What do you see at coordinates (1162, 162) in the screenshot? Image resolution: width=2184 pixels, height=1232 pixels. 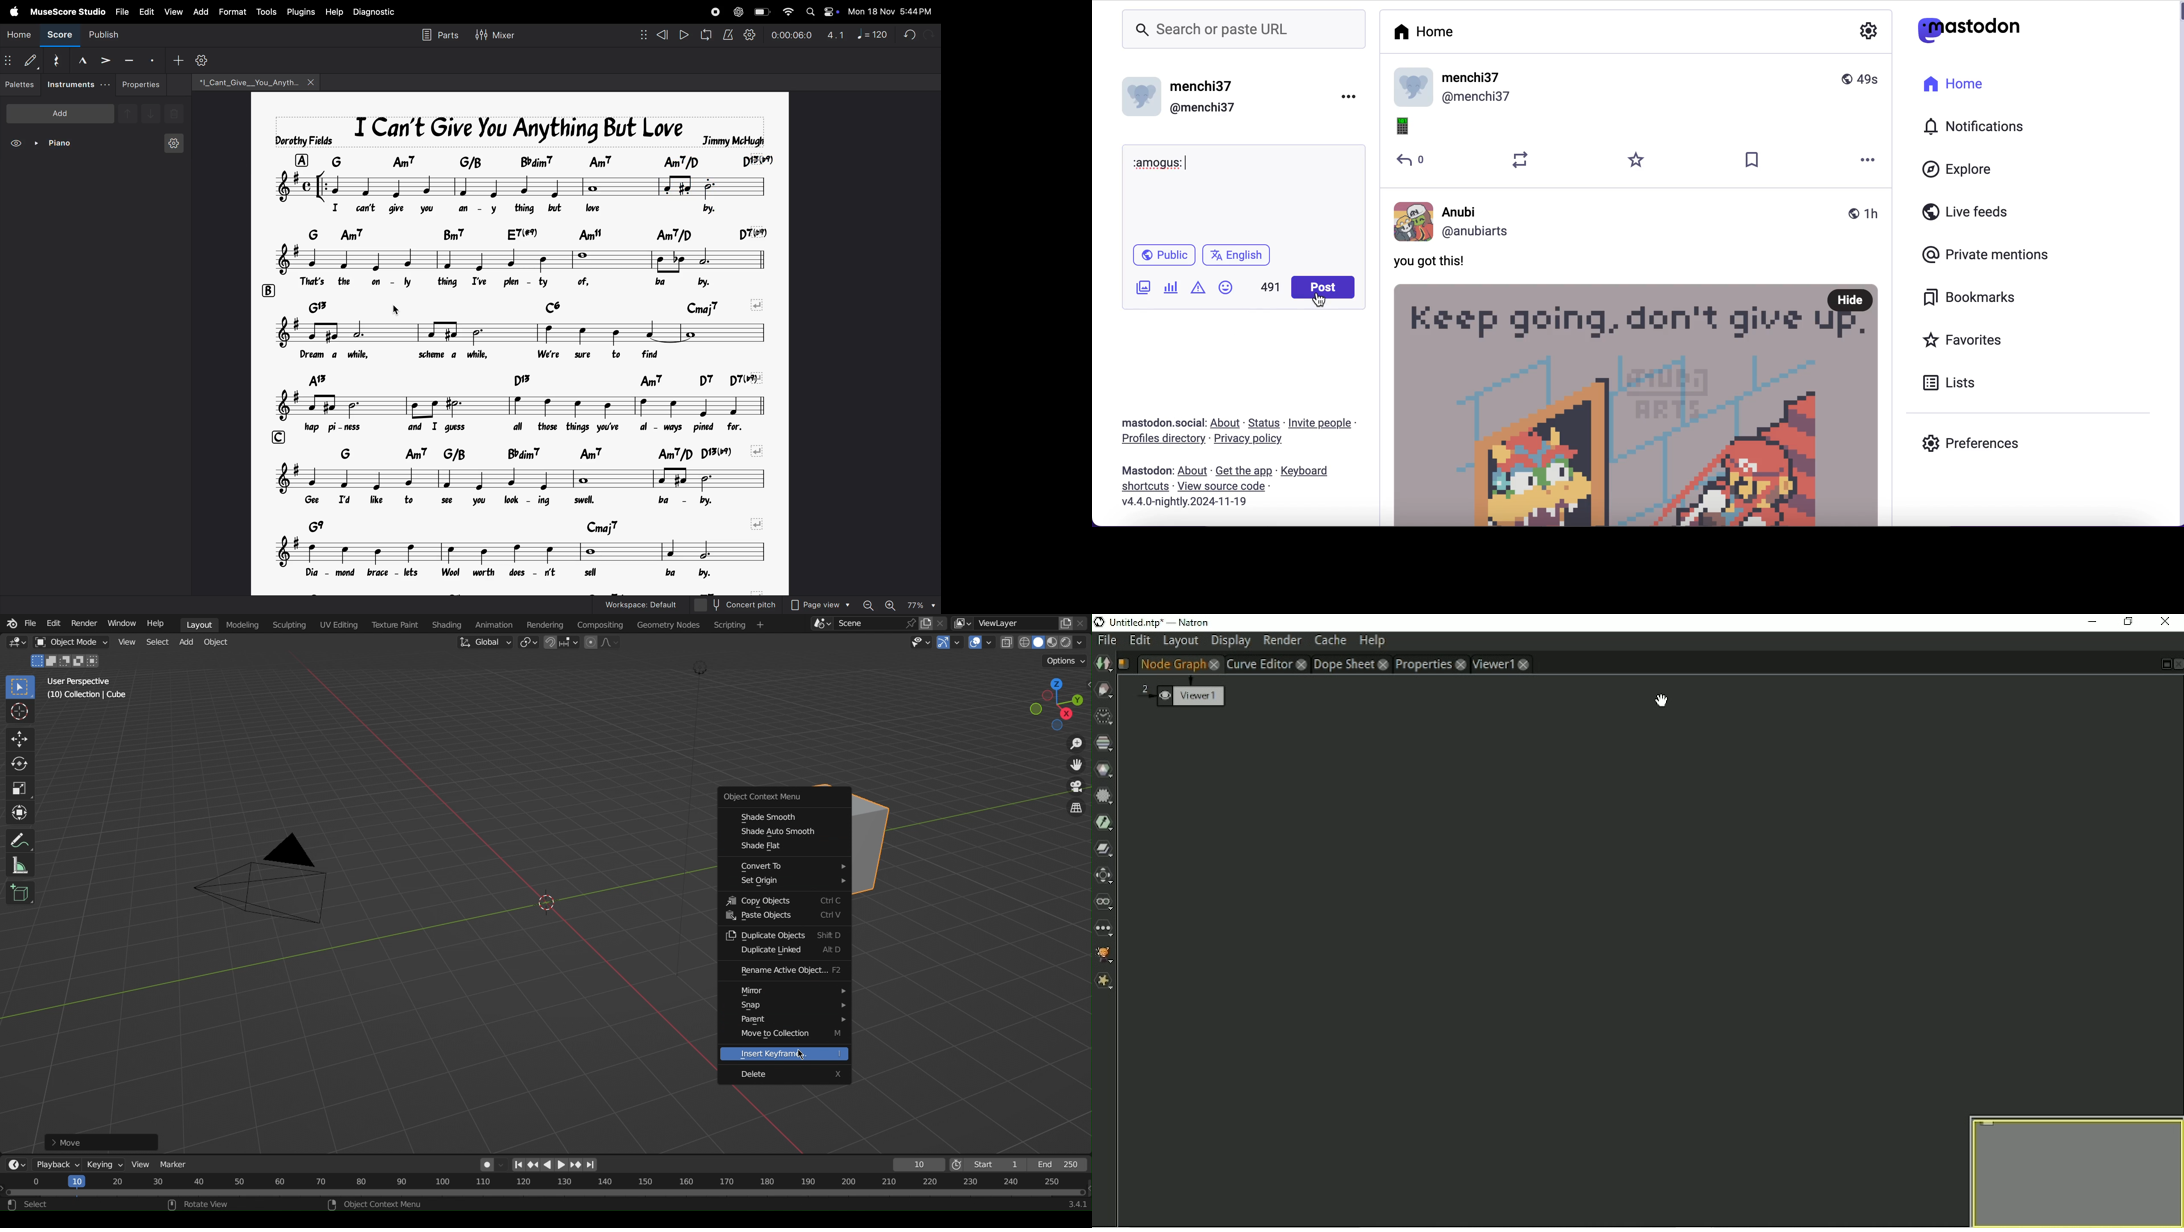 I see `:amogus:` at bounding box center [1162, 162].